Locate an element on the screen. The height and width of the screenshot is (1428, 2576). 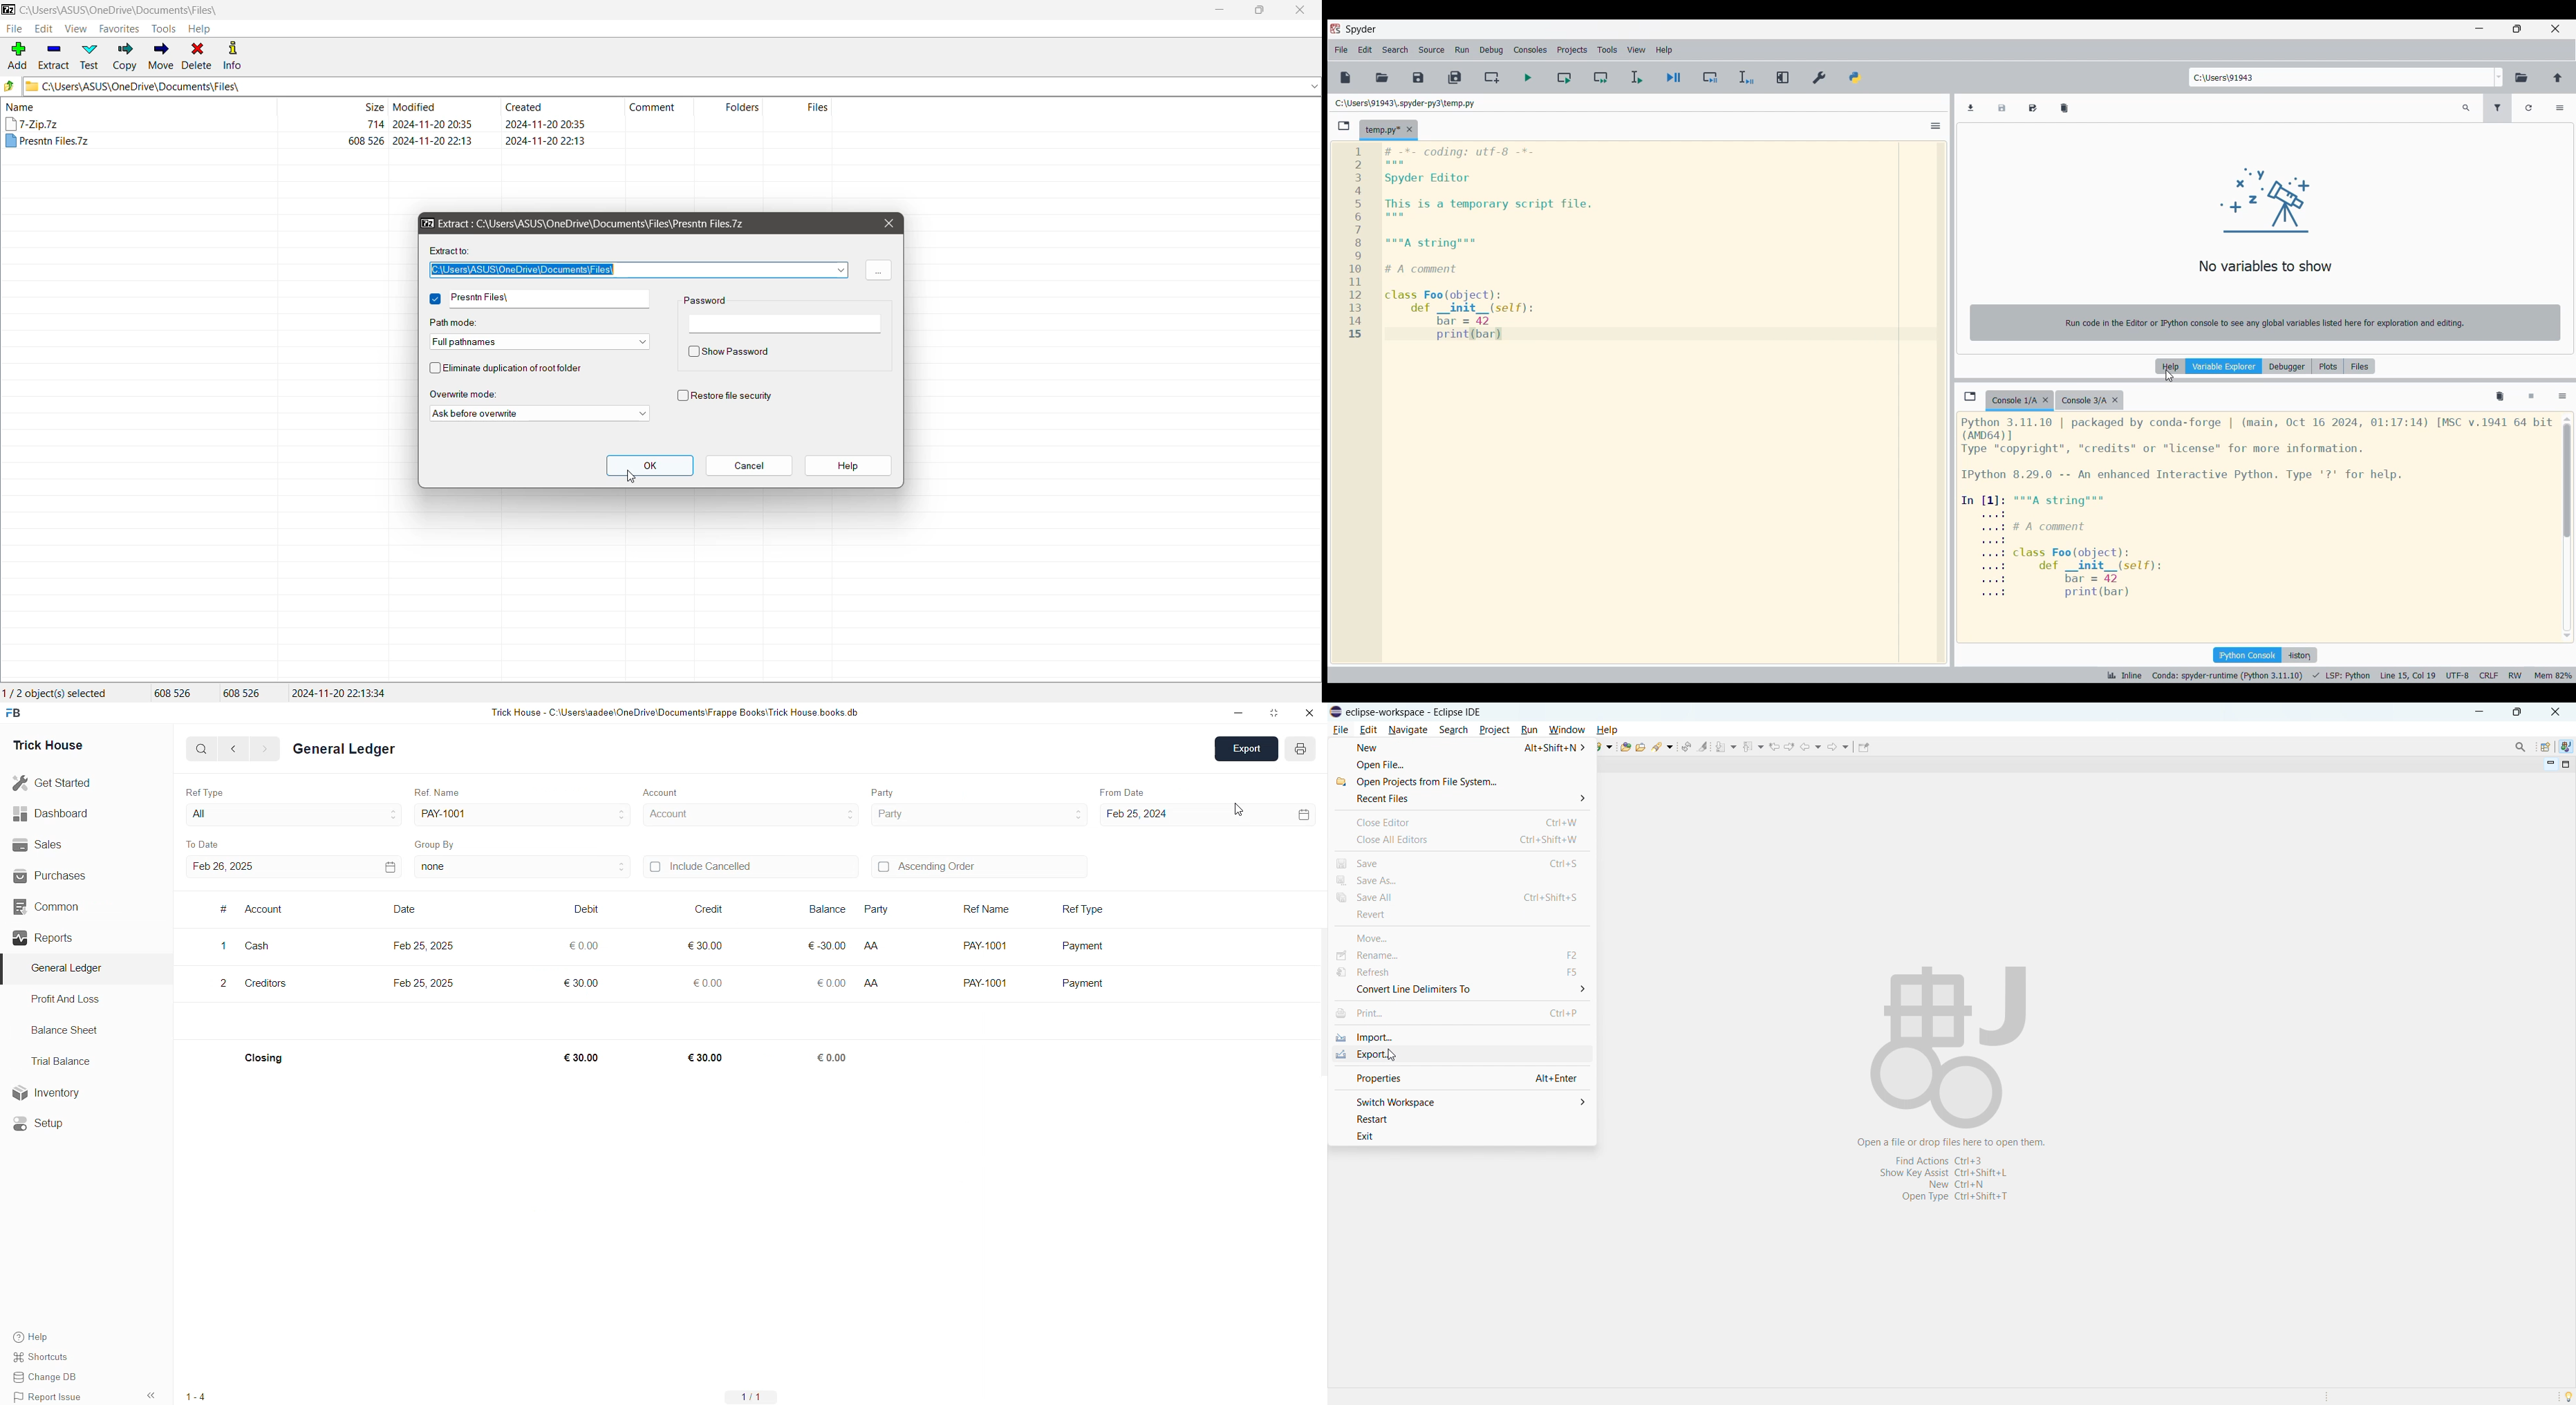
Debug menu is located at coordinates (1491, 50).